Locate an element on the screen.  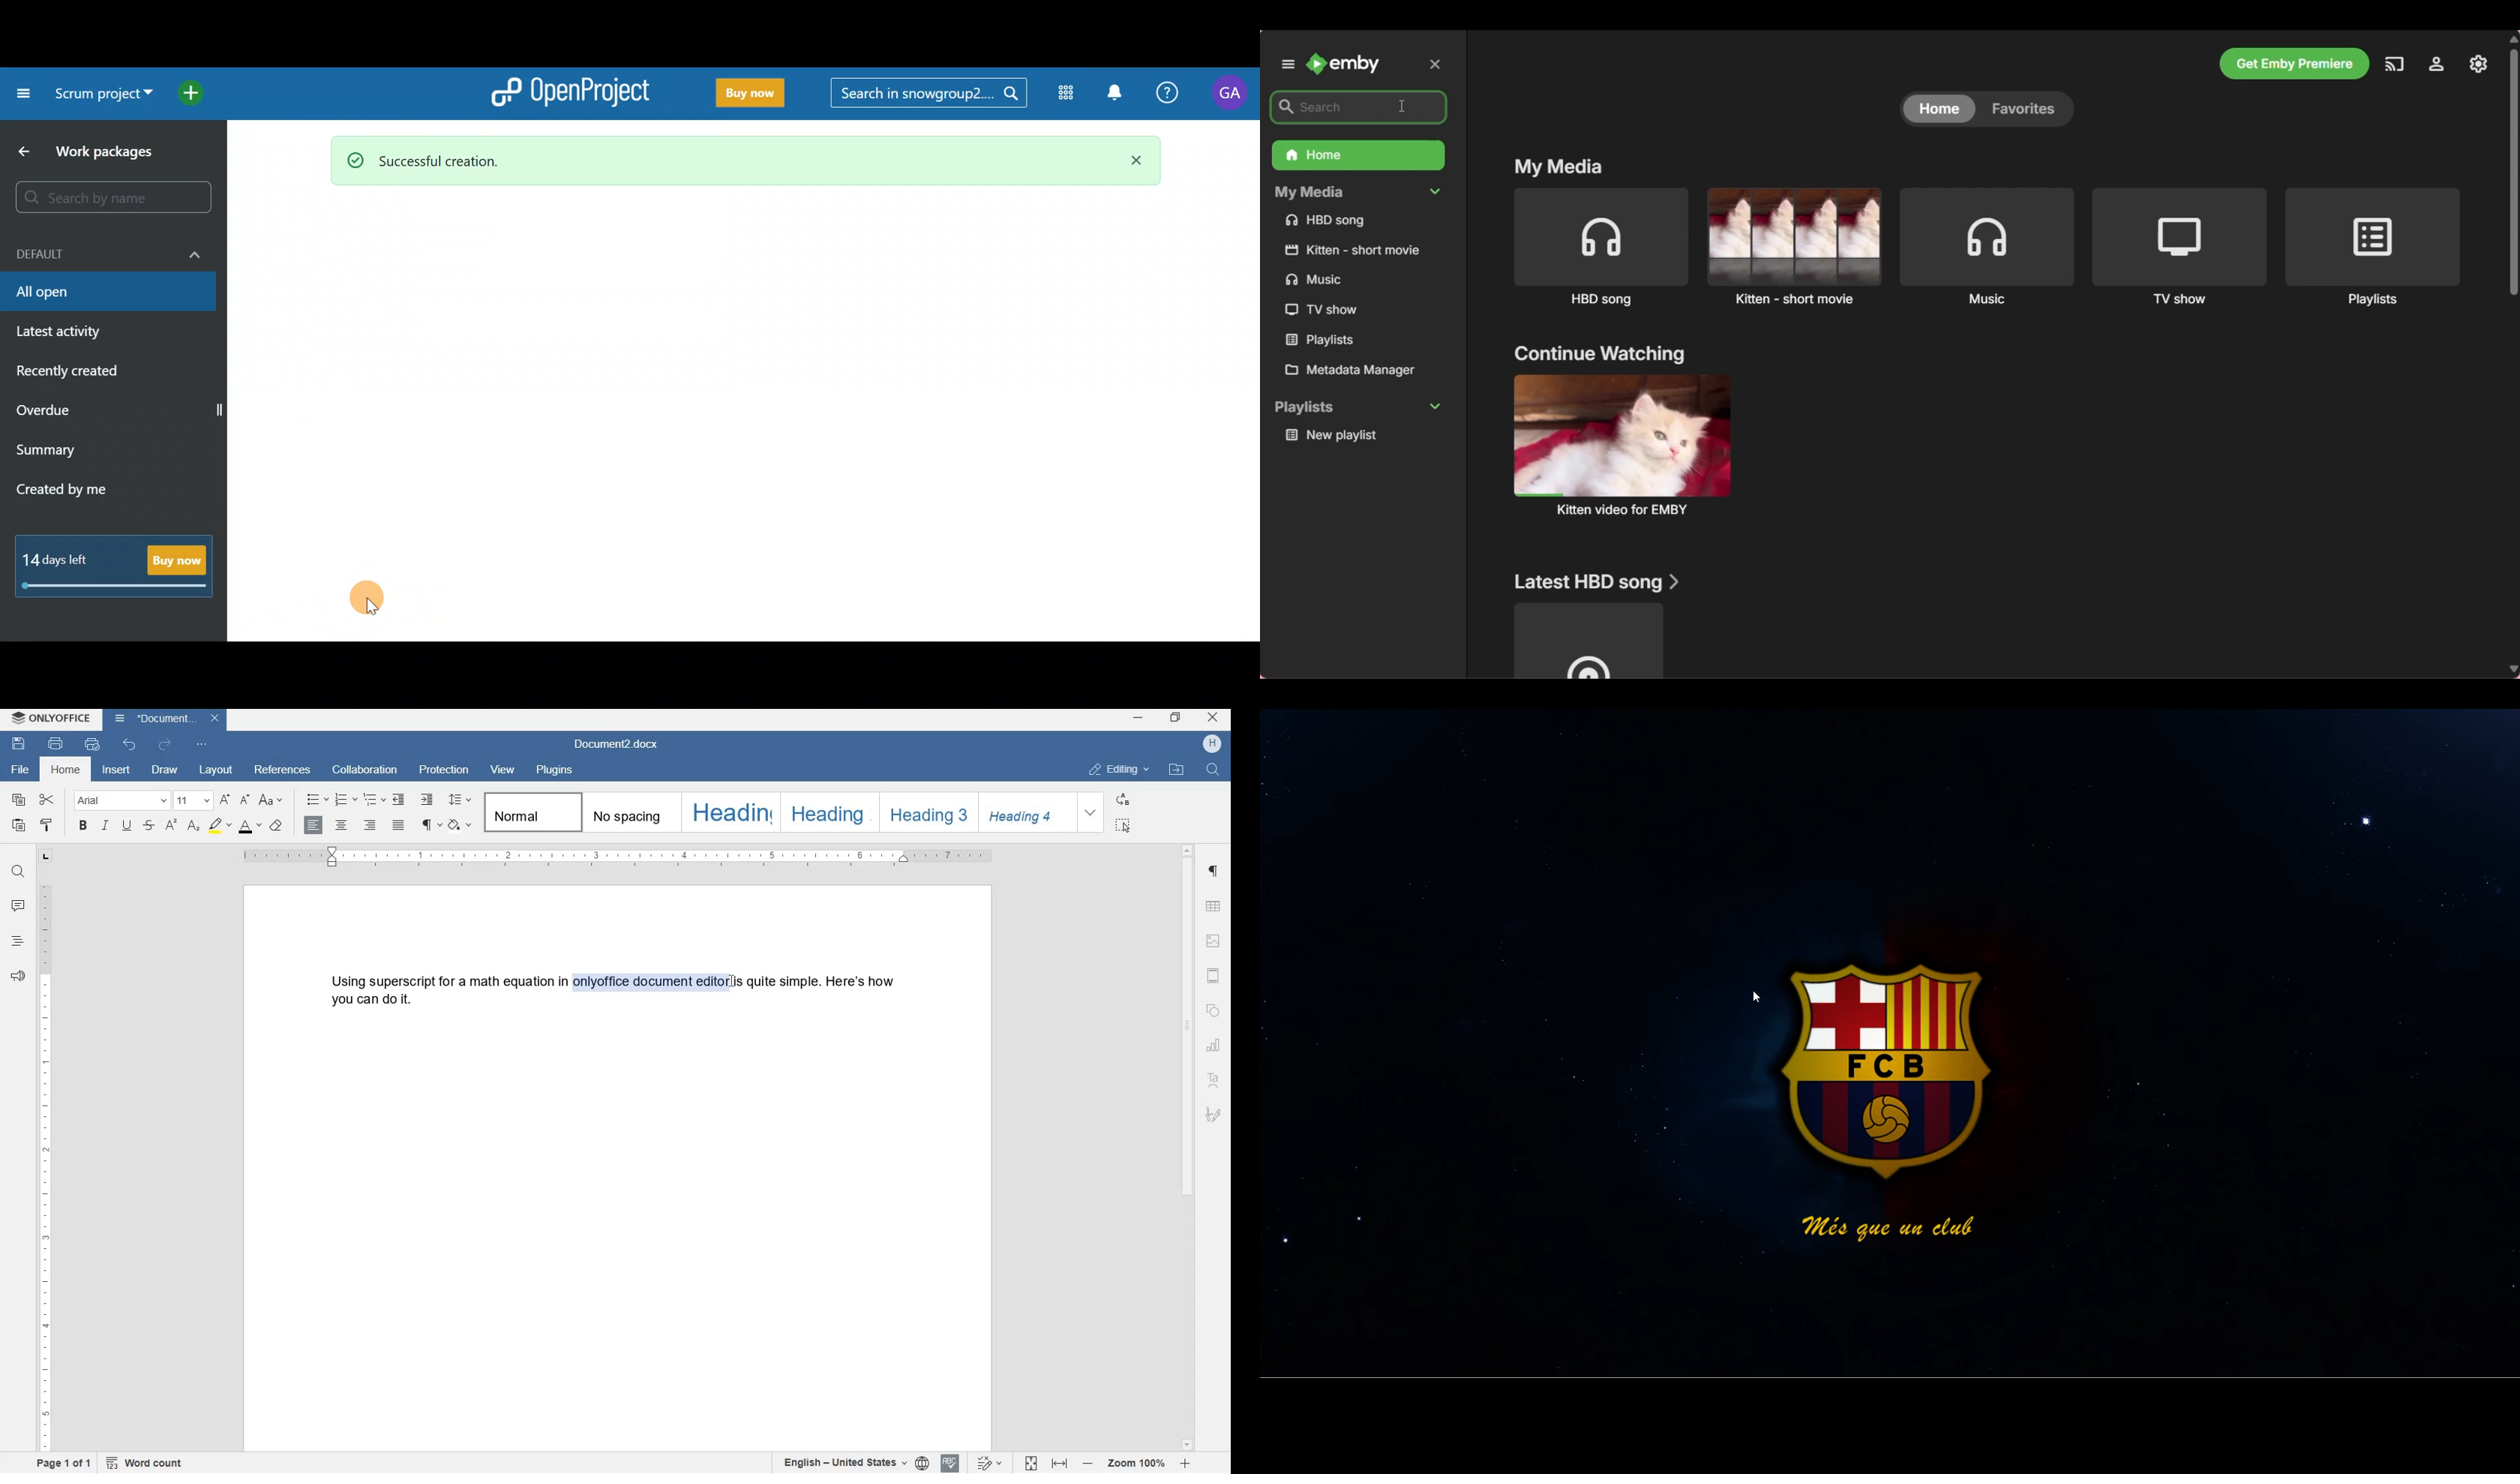
italic is located at coordinates (106, 828).